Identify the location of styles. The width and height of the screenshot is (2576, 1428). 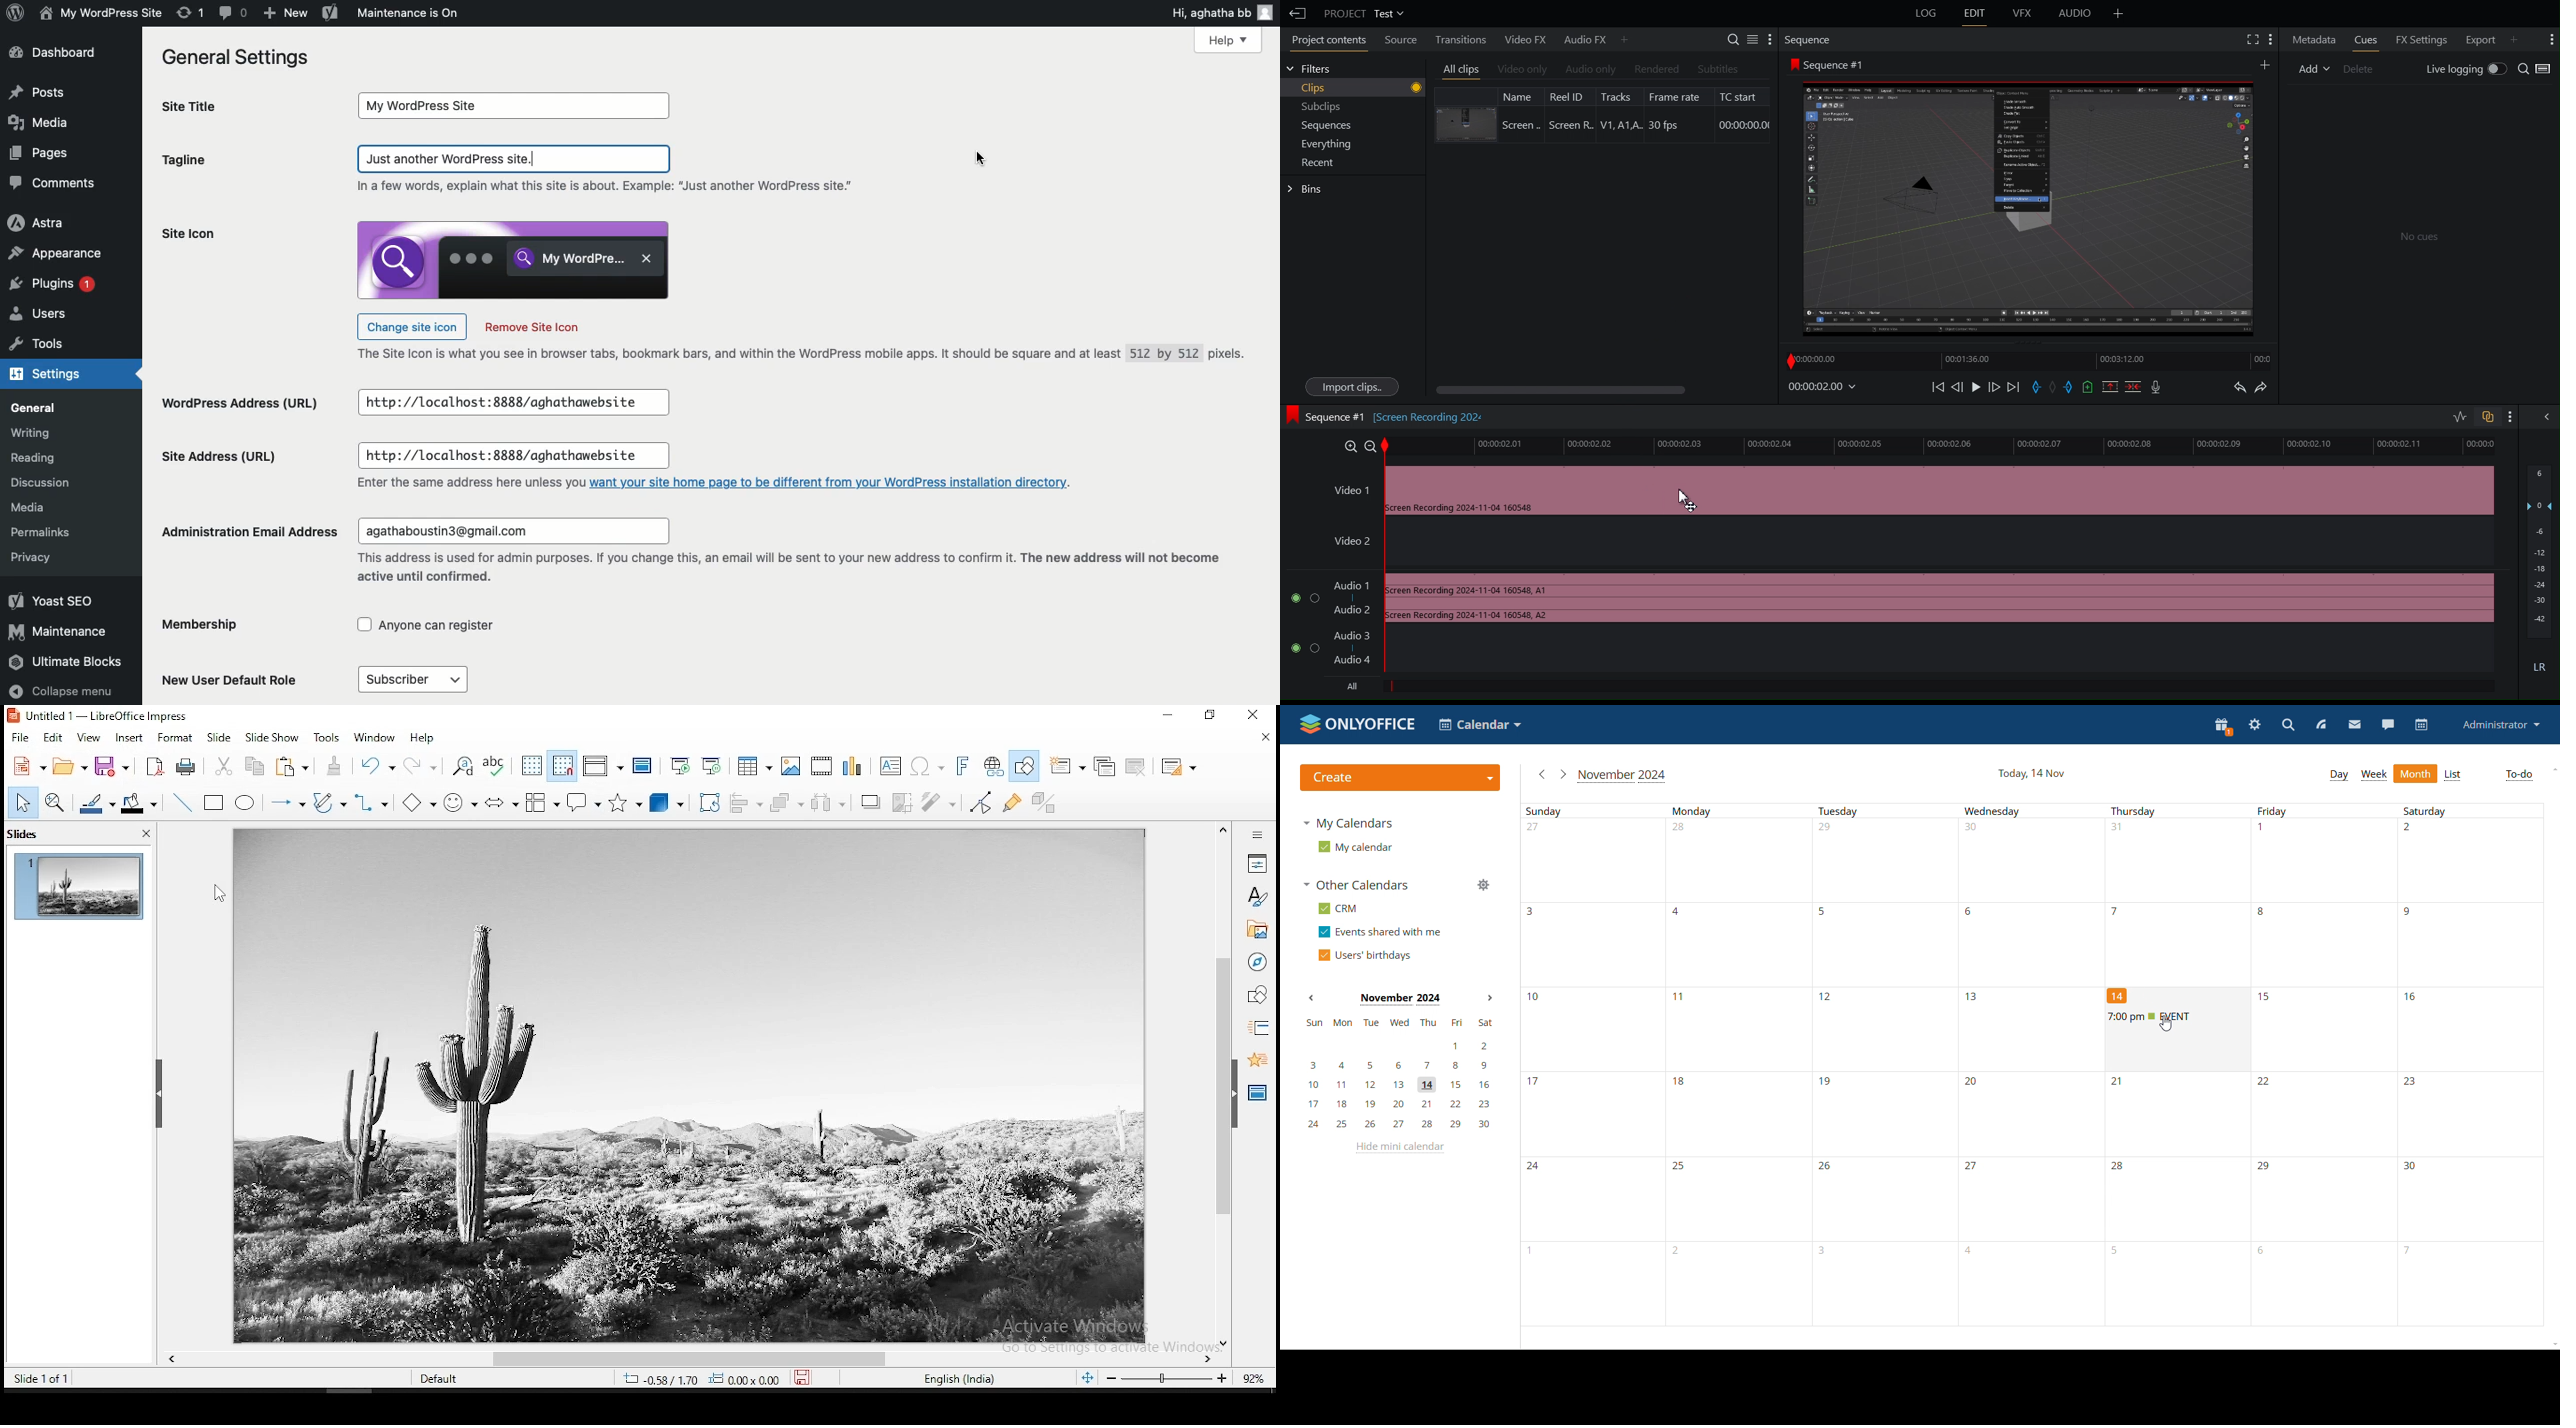
(1259, 897).